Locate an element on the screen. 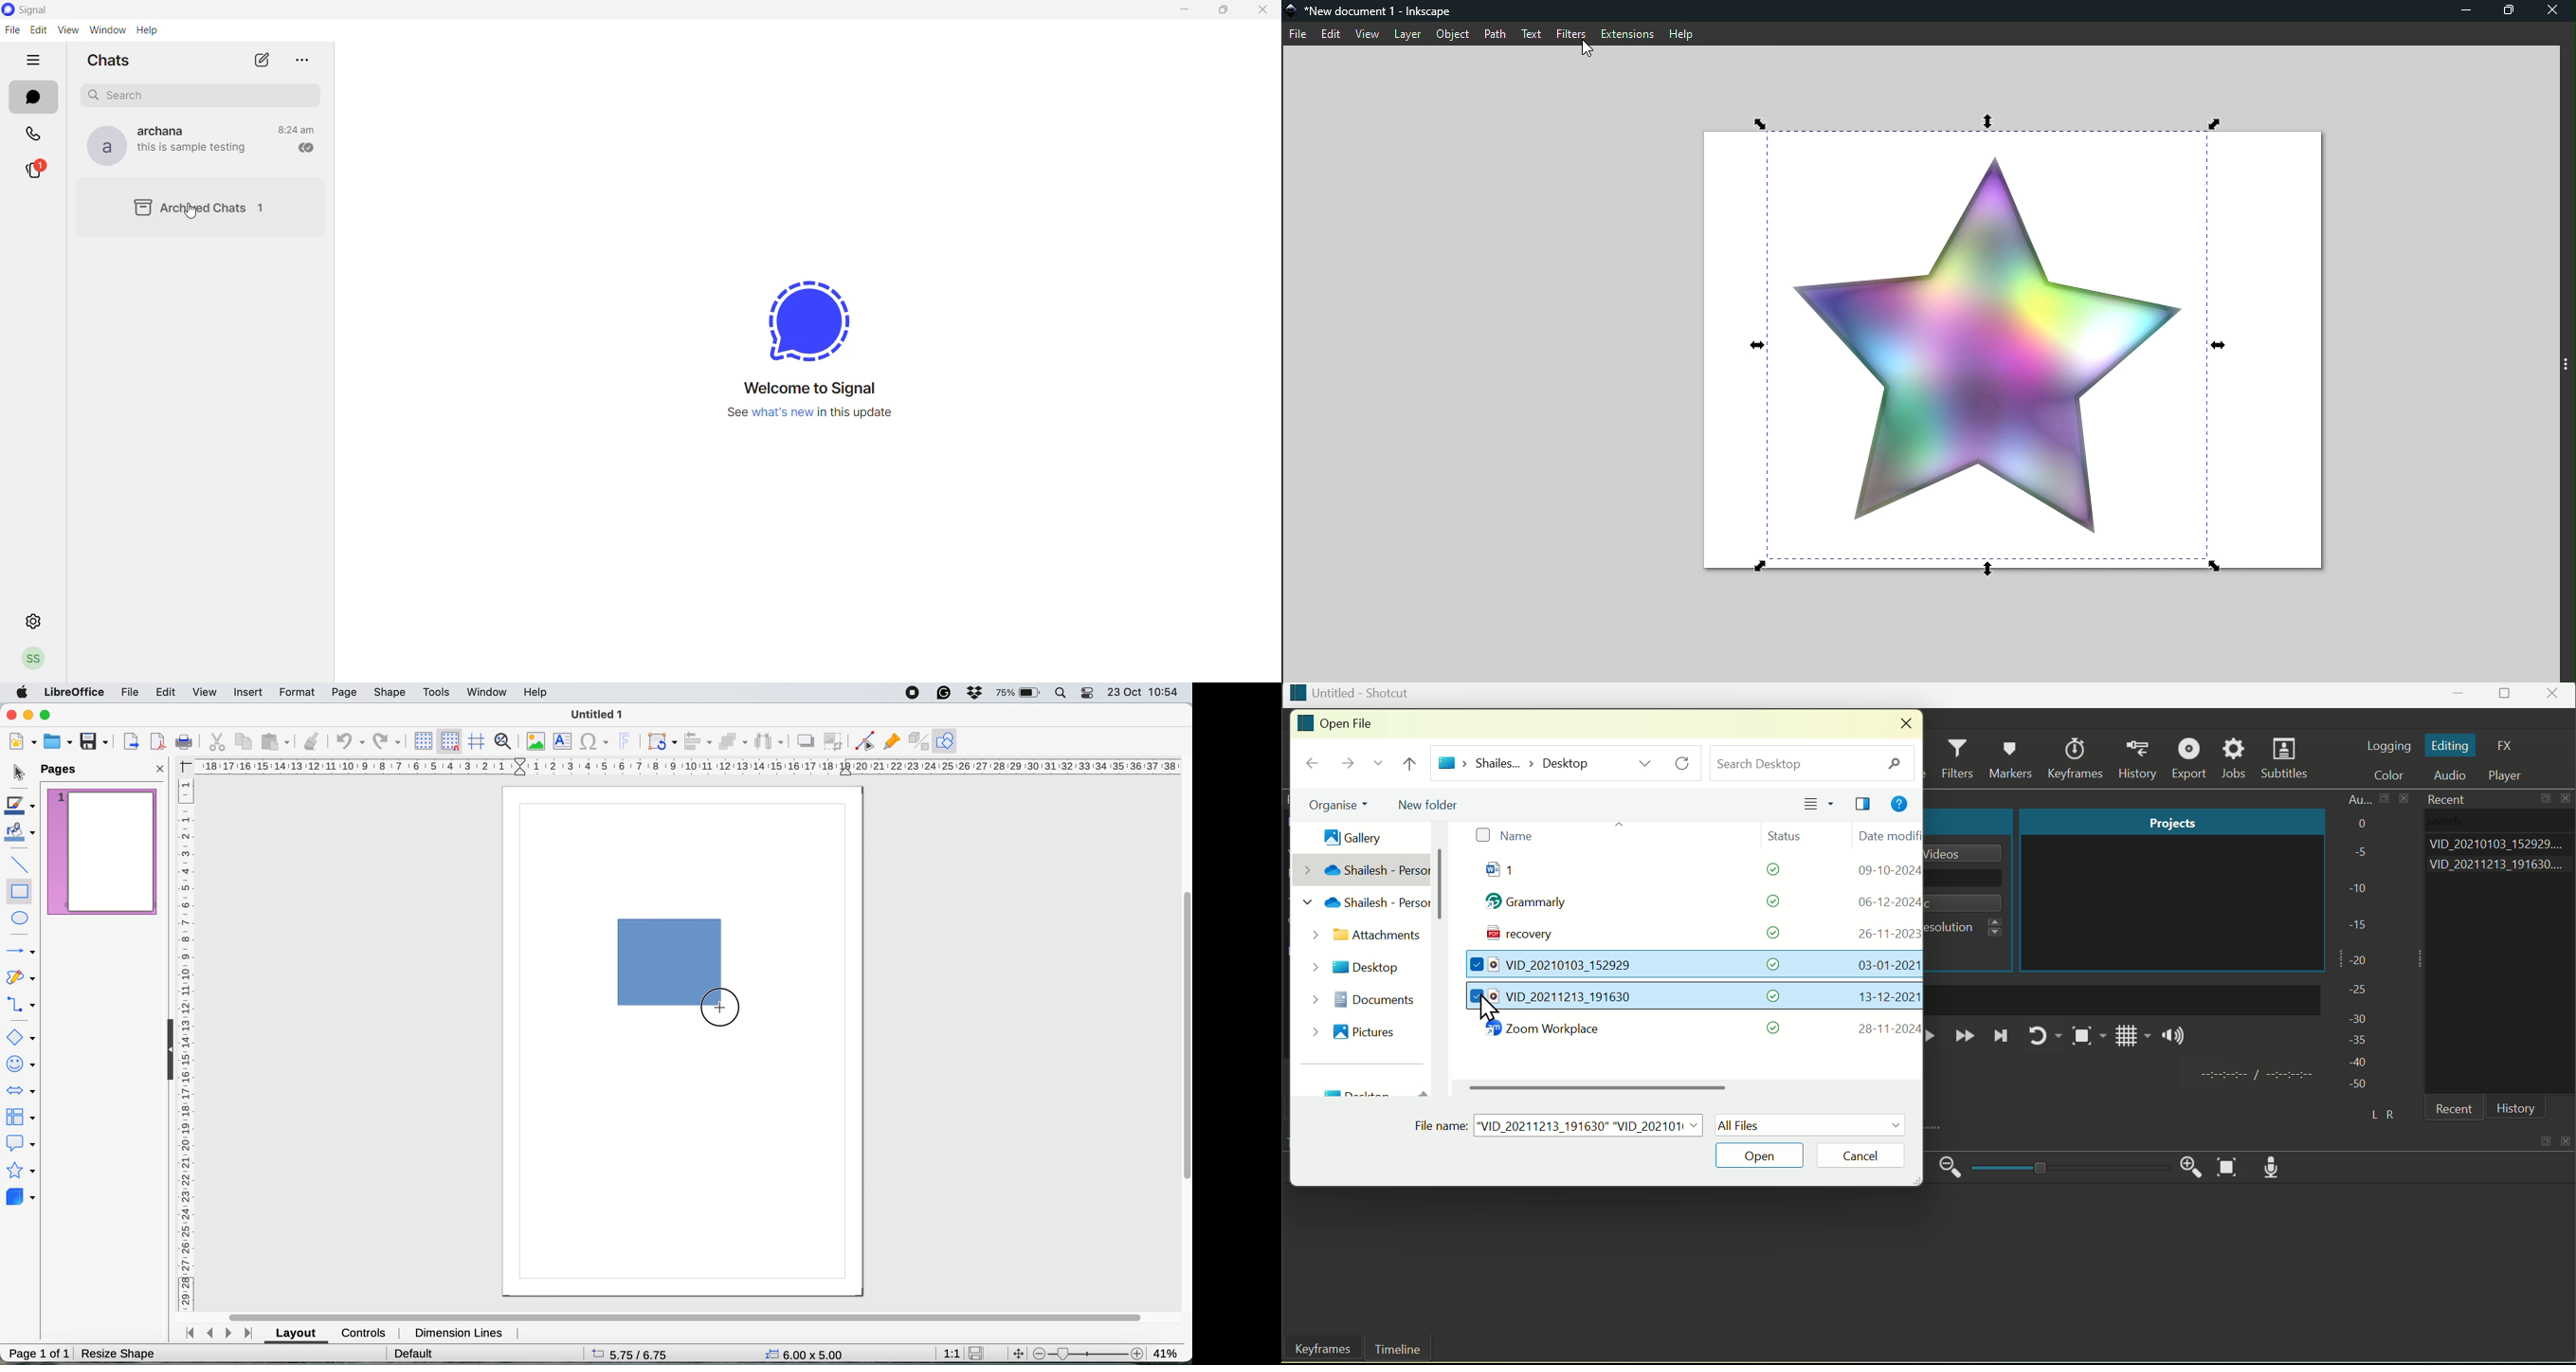  Zoom Timeline is located at coordinates (2229, 1168).